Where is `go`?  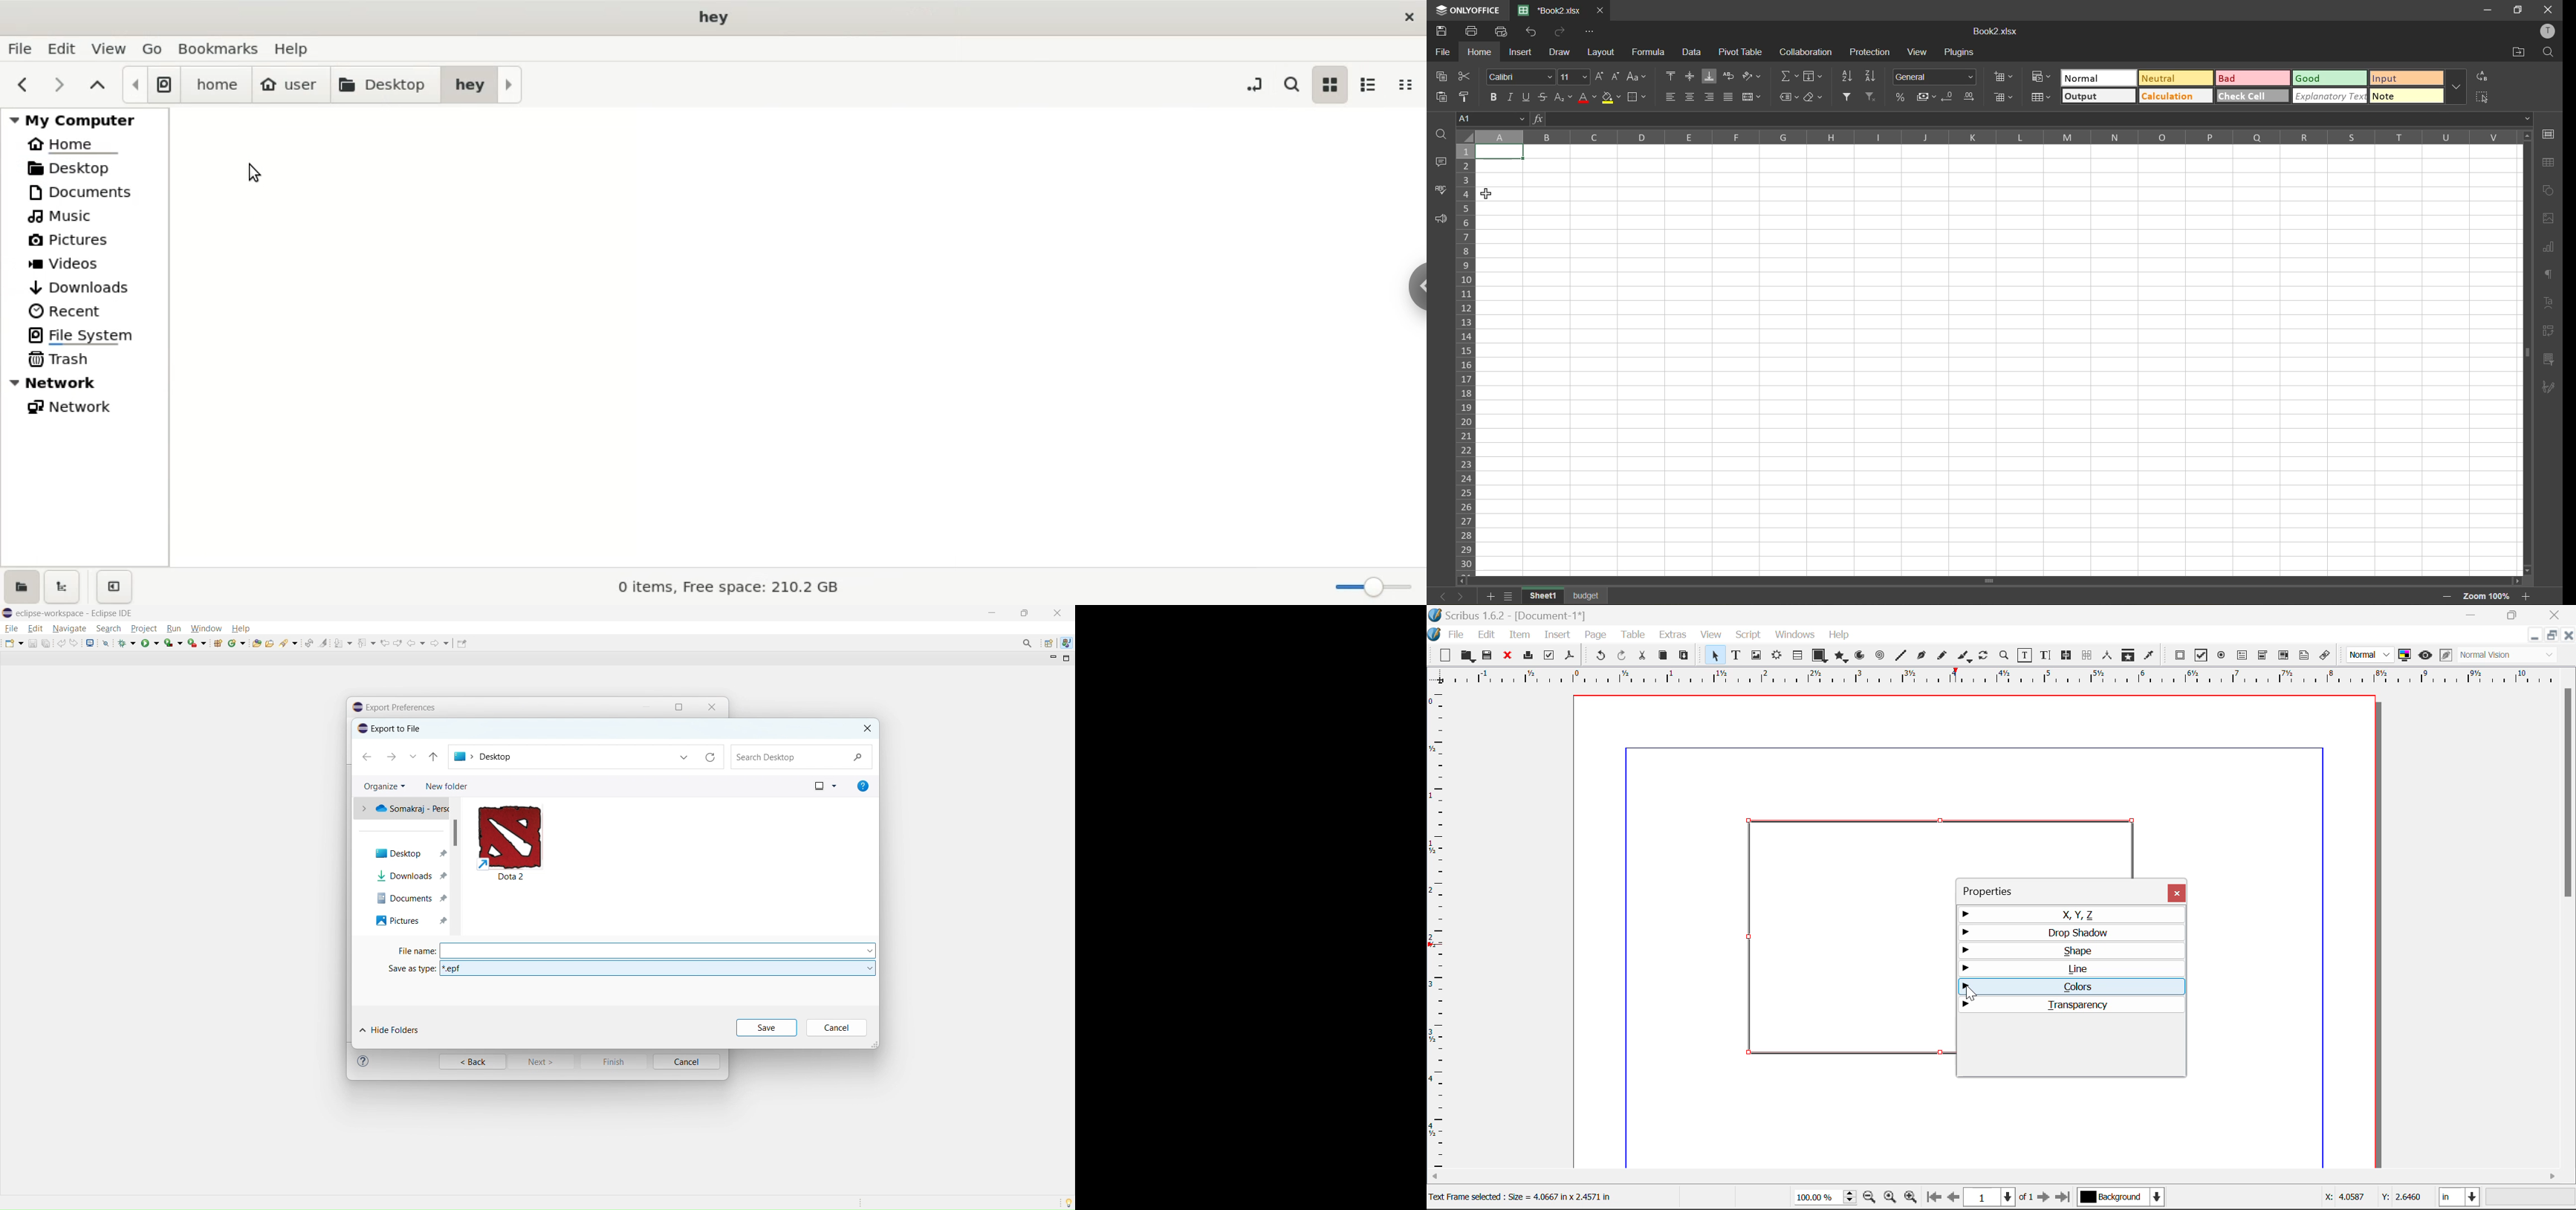 go is located at coordinates (154, 47).